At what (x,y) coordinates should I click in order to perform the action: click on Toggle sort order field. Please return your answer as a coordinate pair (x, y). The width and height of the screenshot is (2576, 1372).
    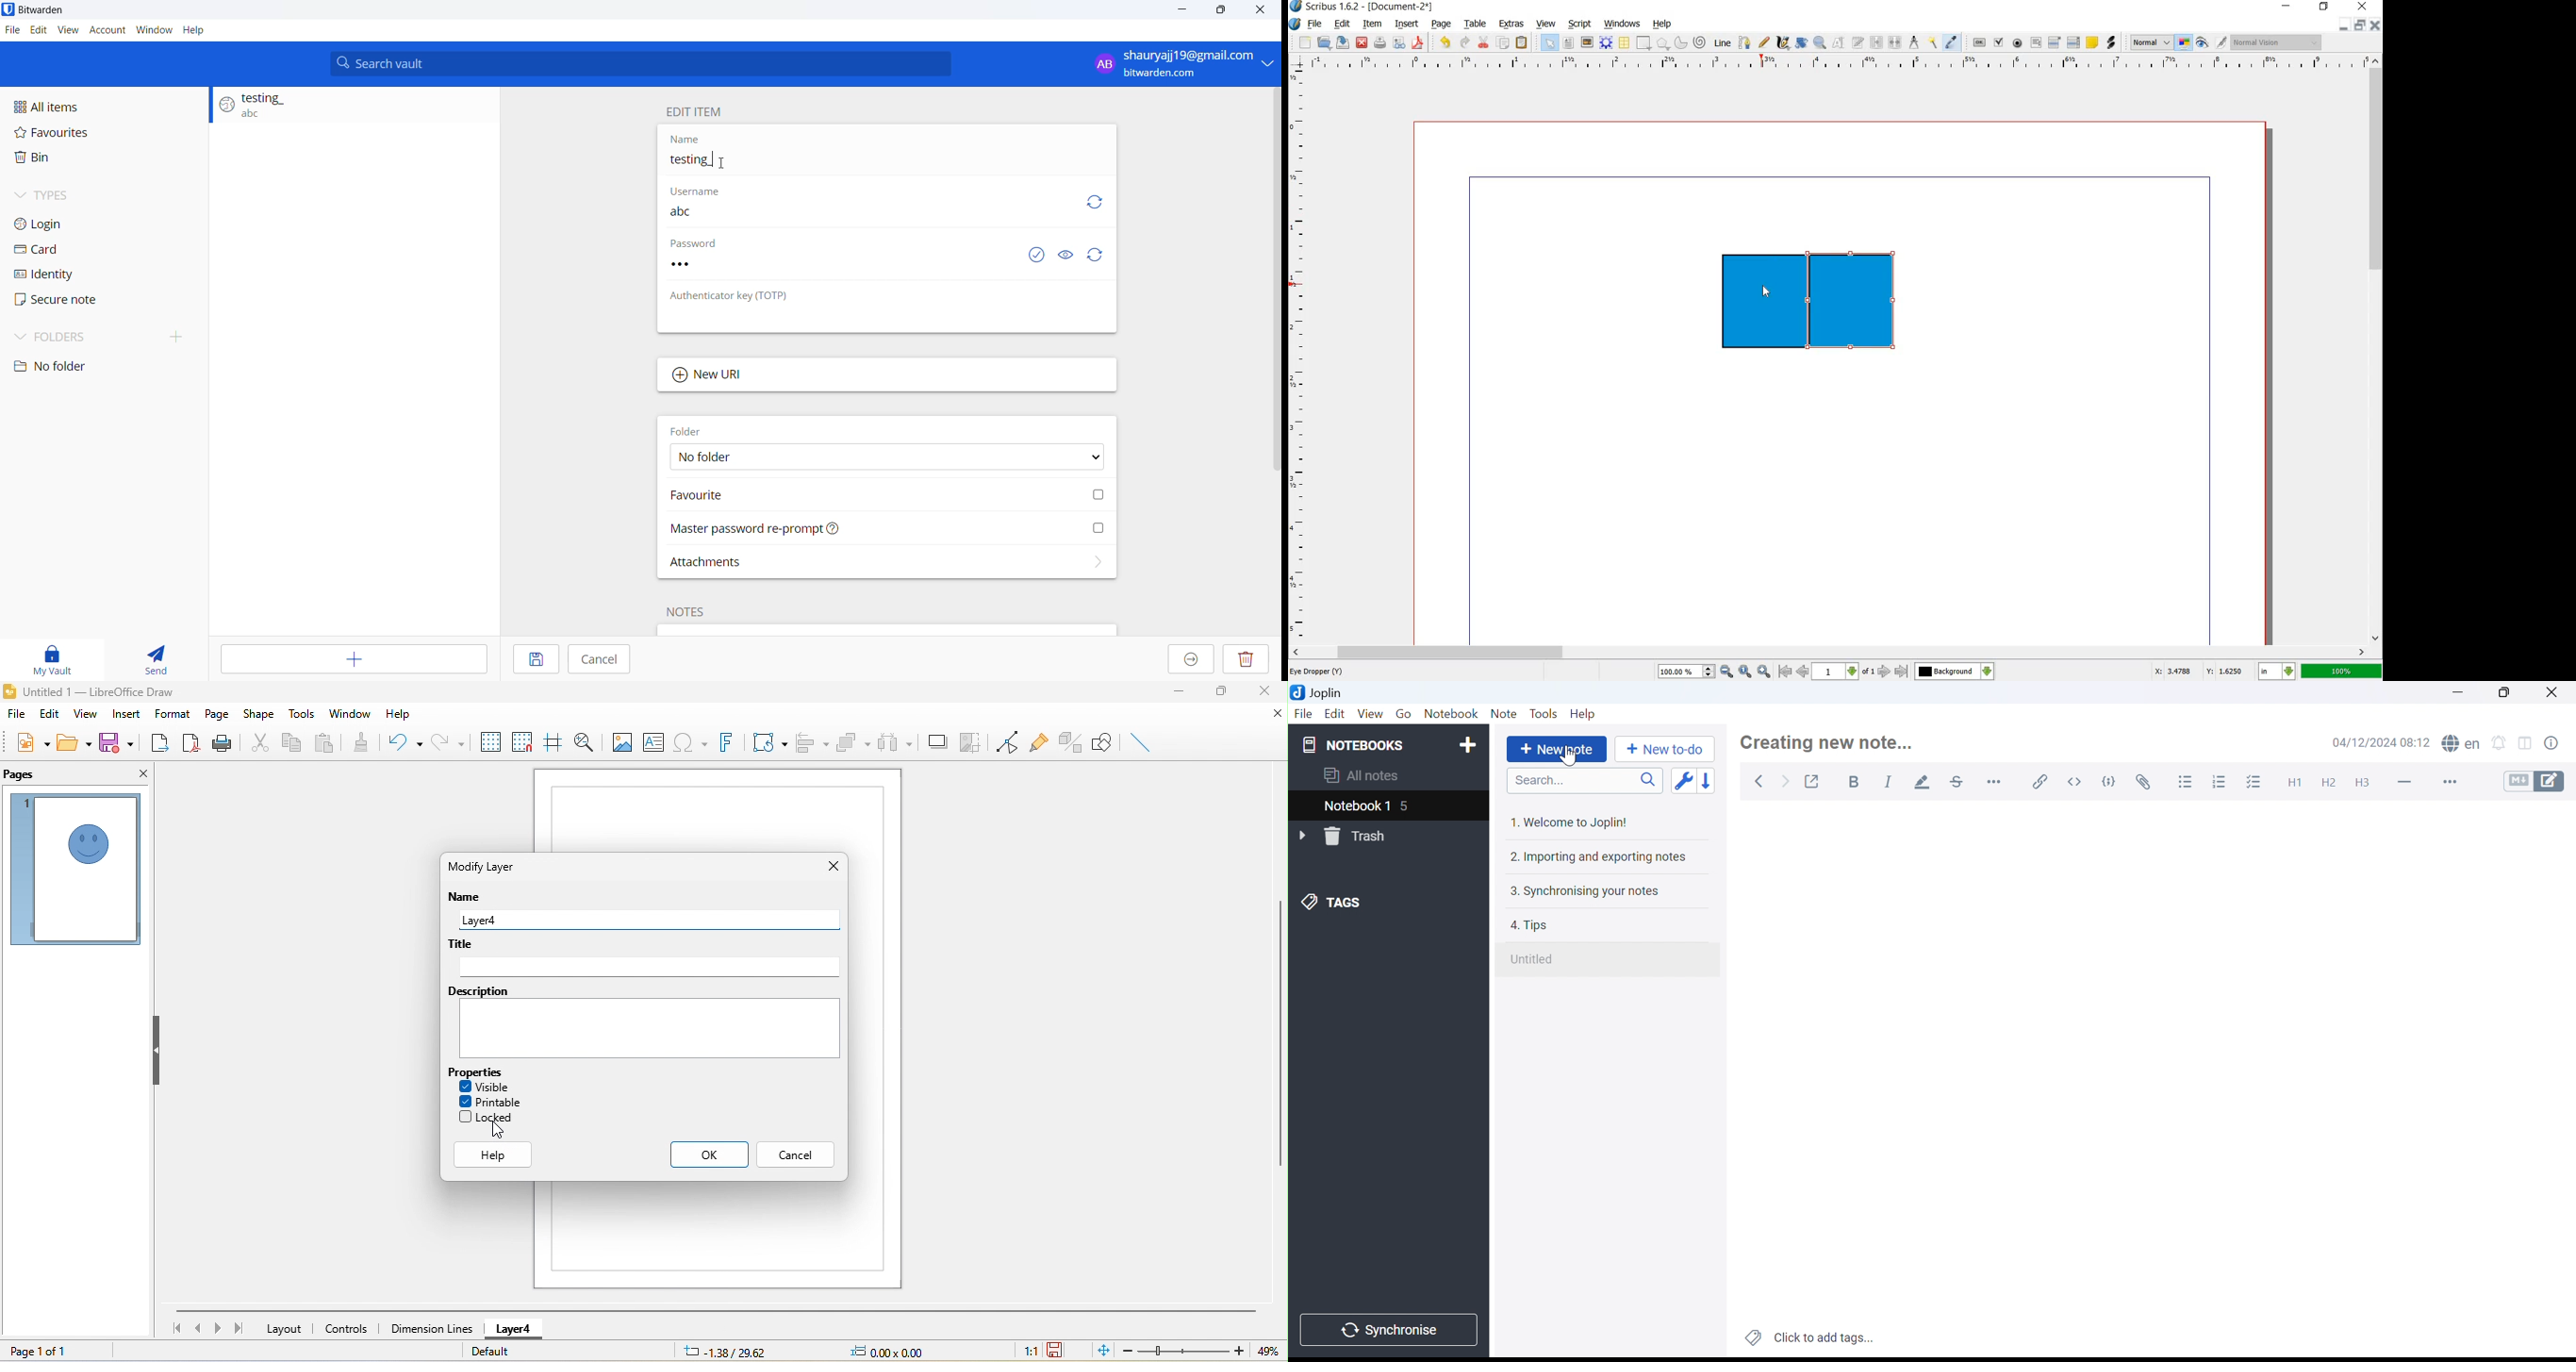
    Looking at the image, I should click on (1682, 780).